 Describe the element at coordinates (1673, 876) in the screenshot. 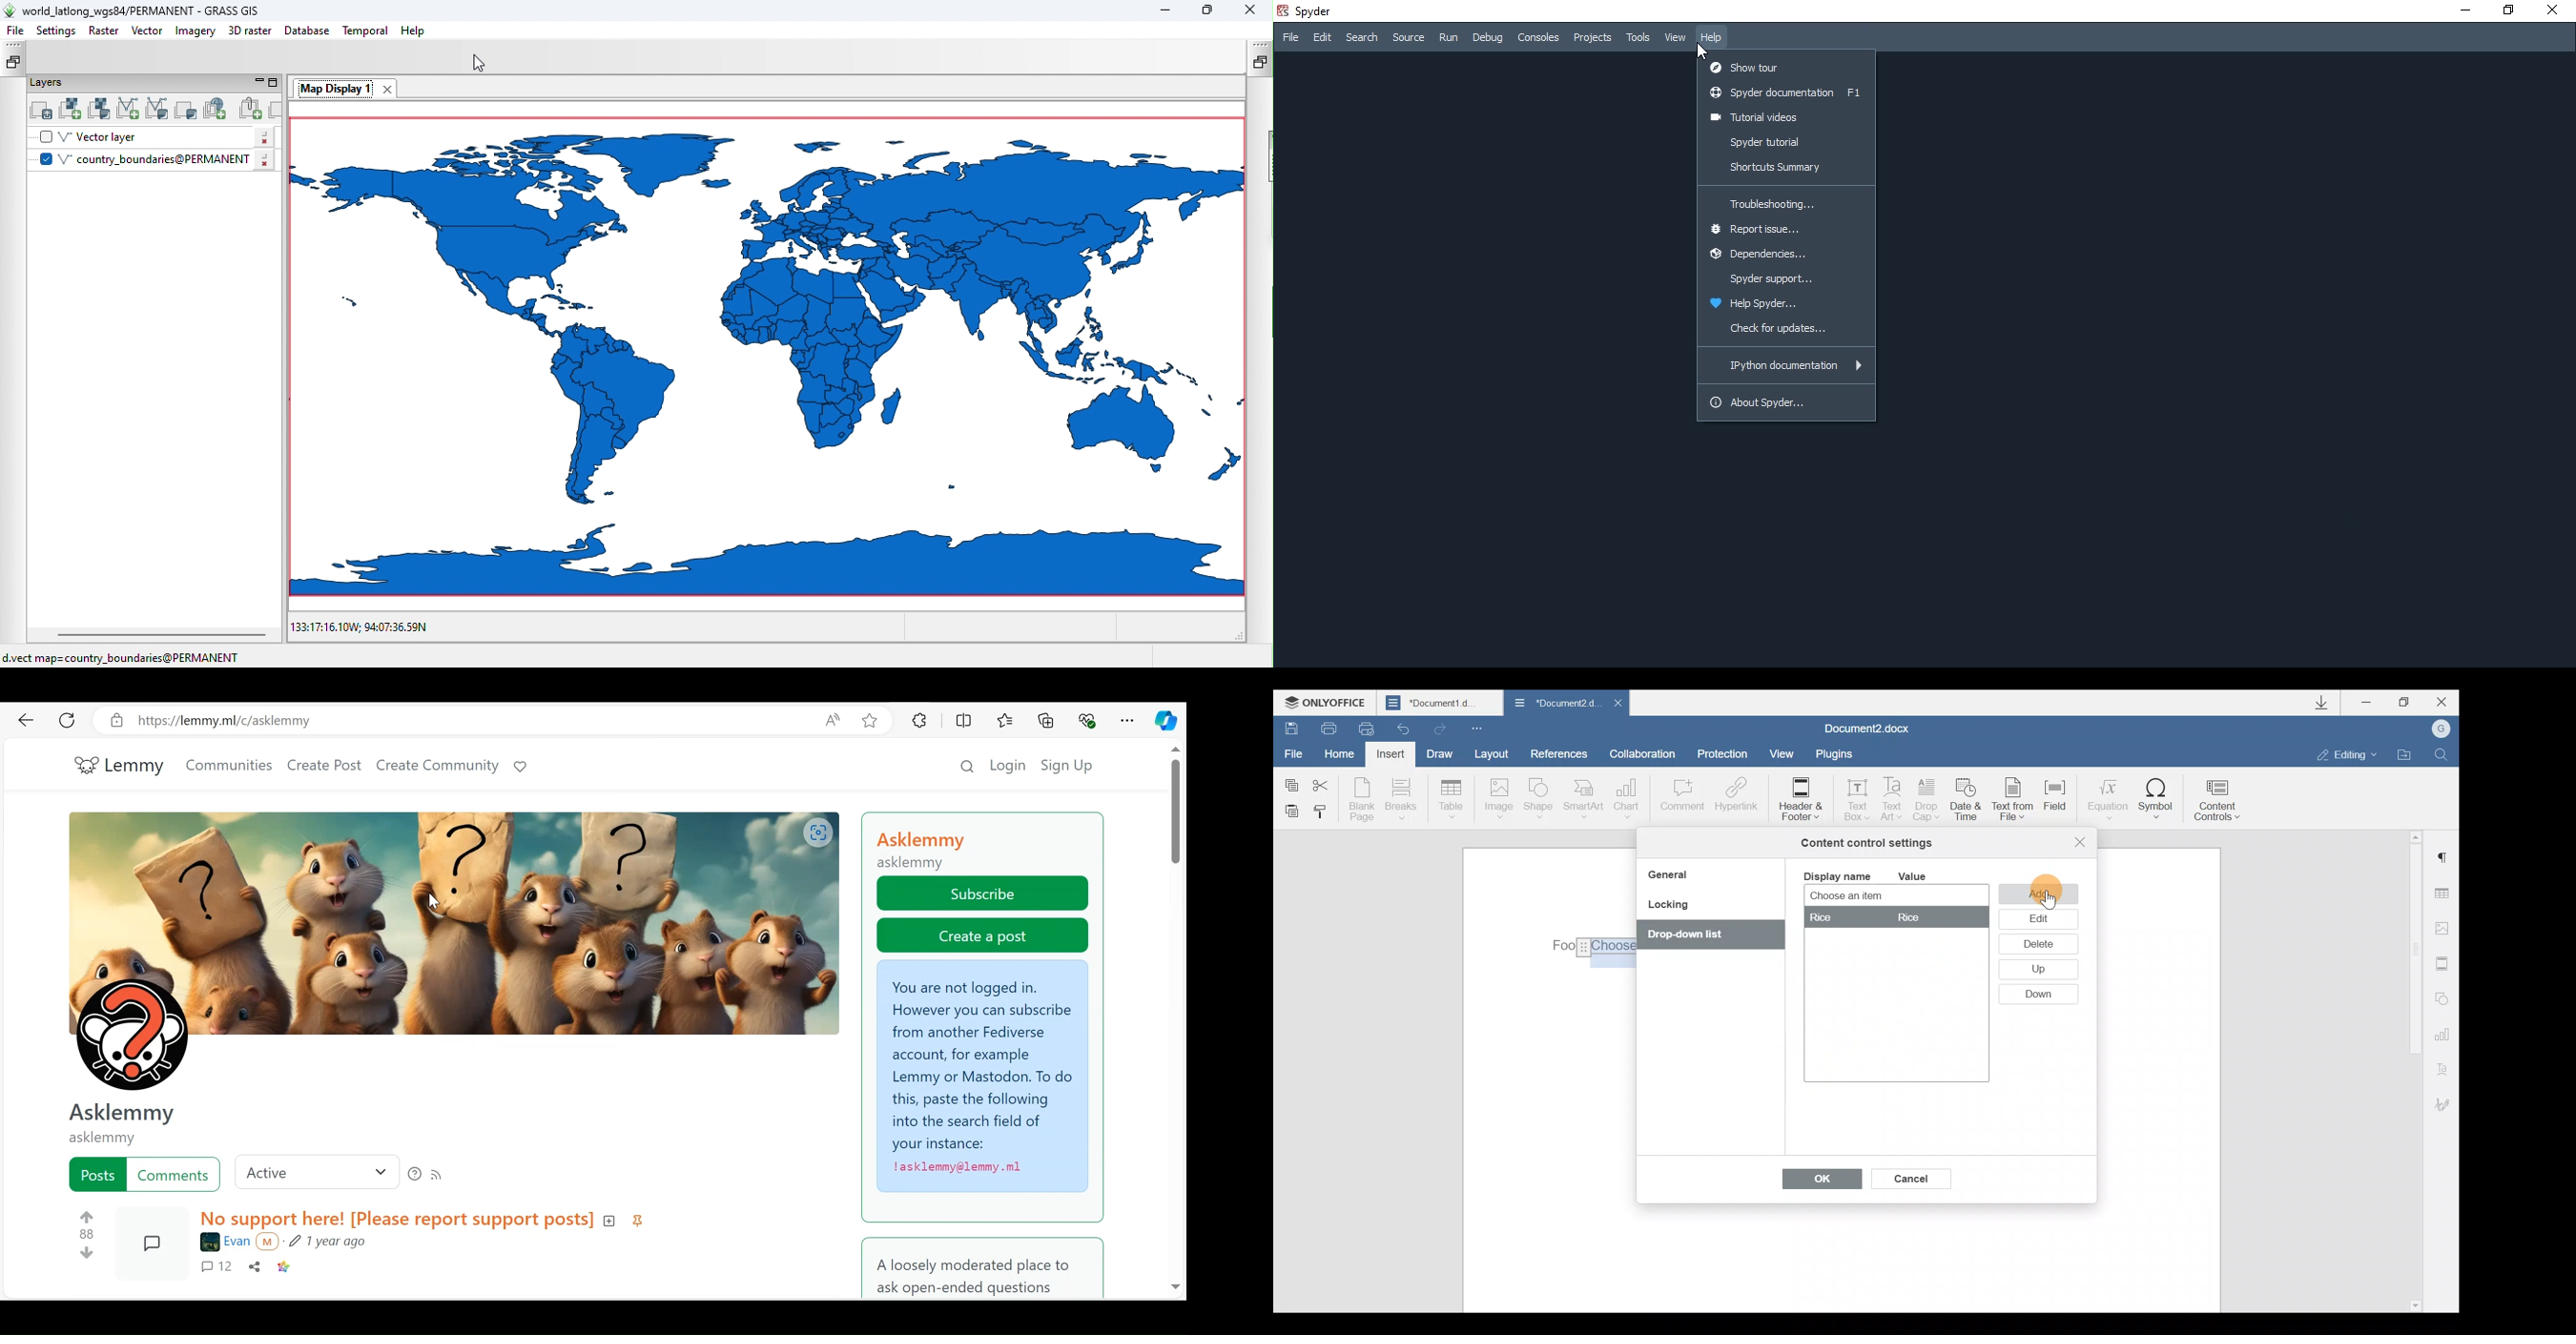

I see `General` at that location.